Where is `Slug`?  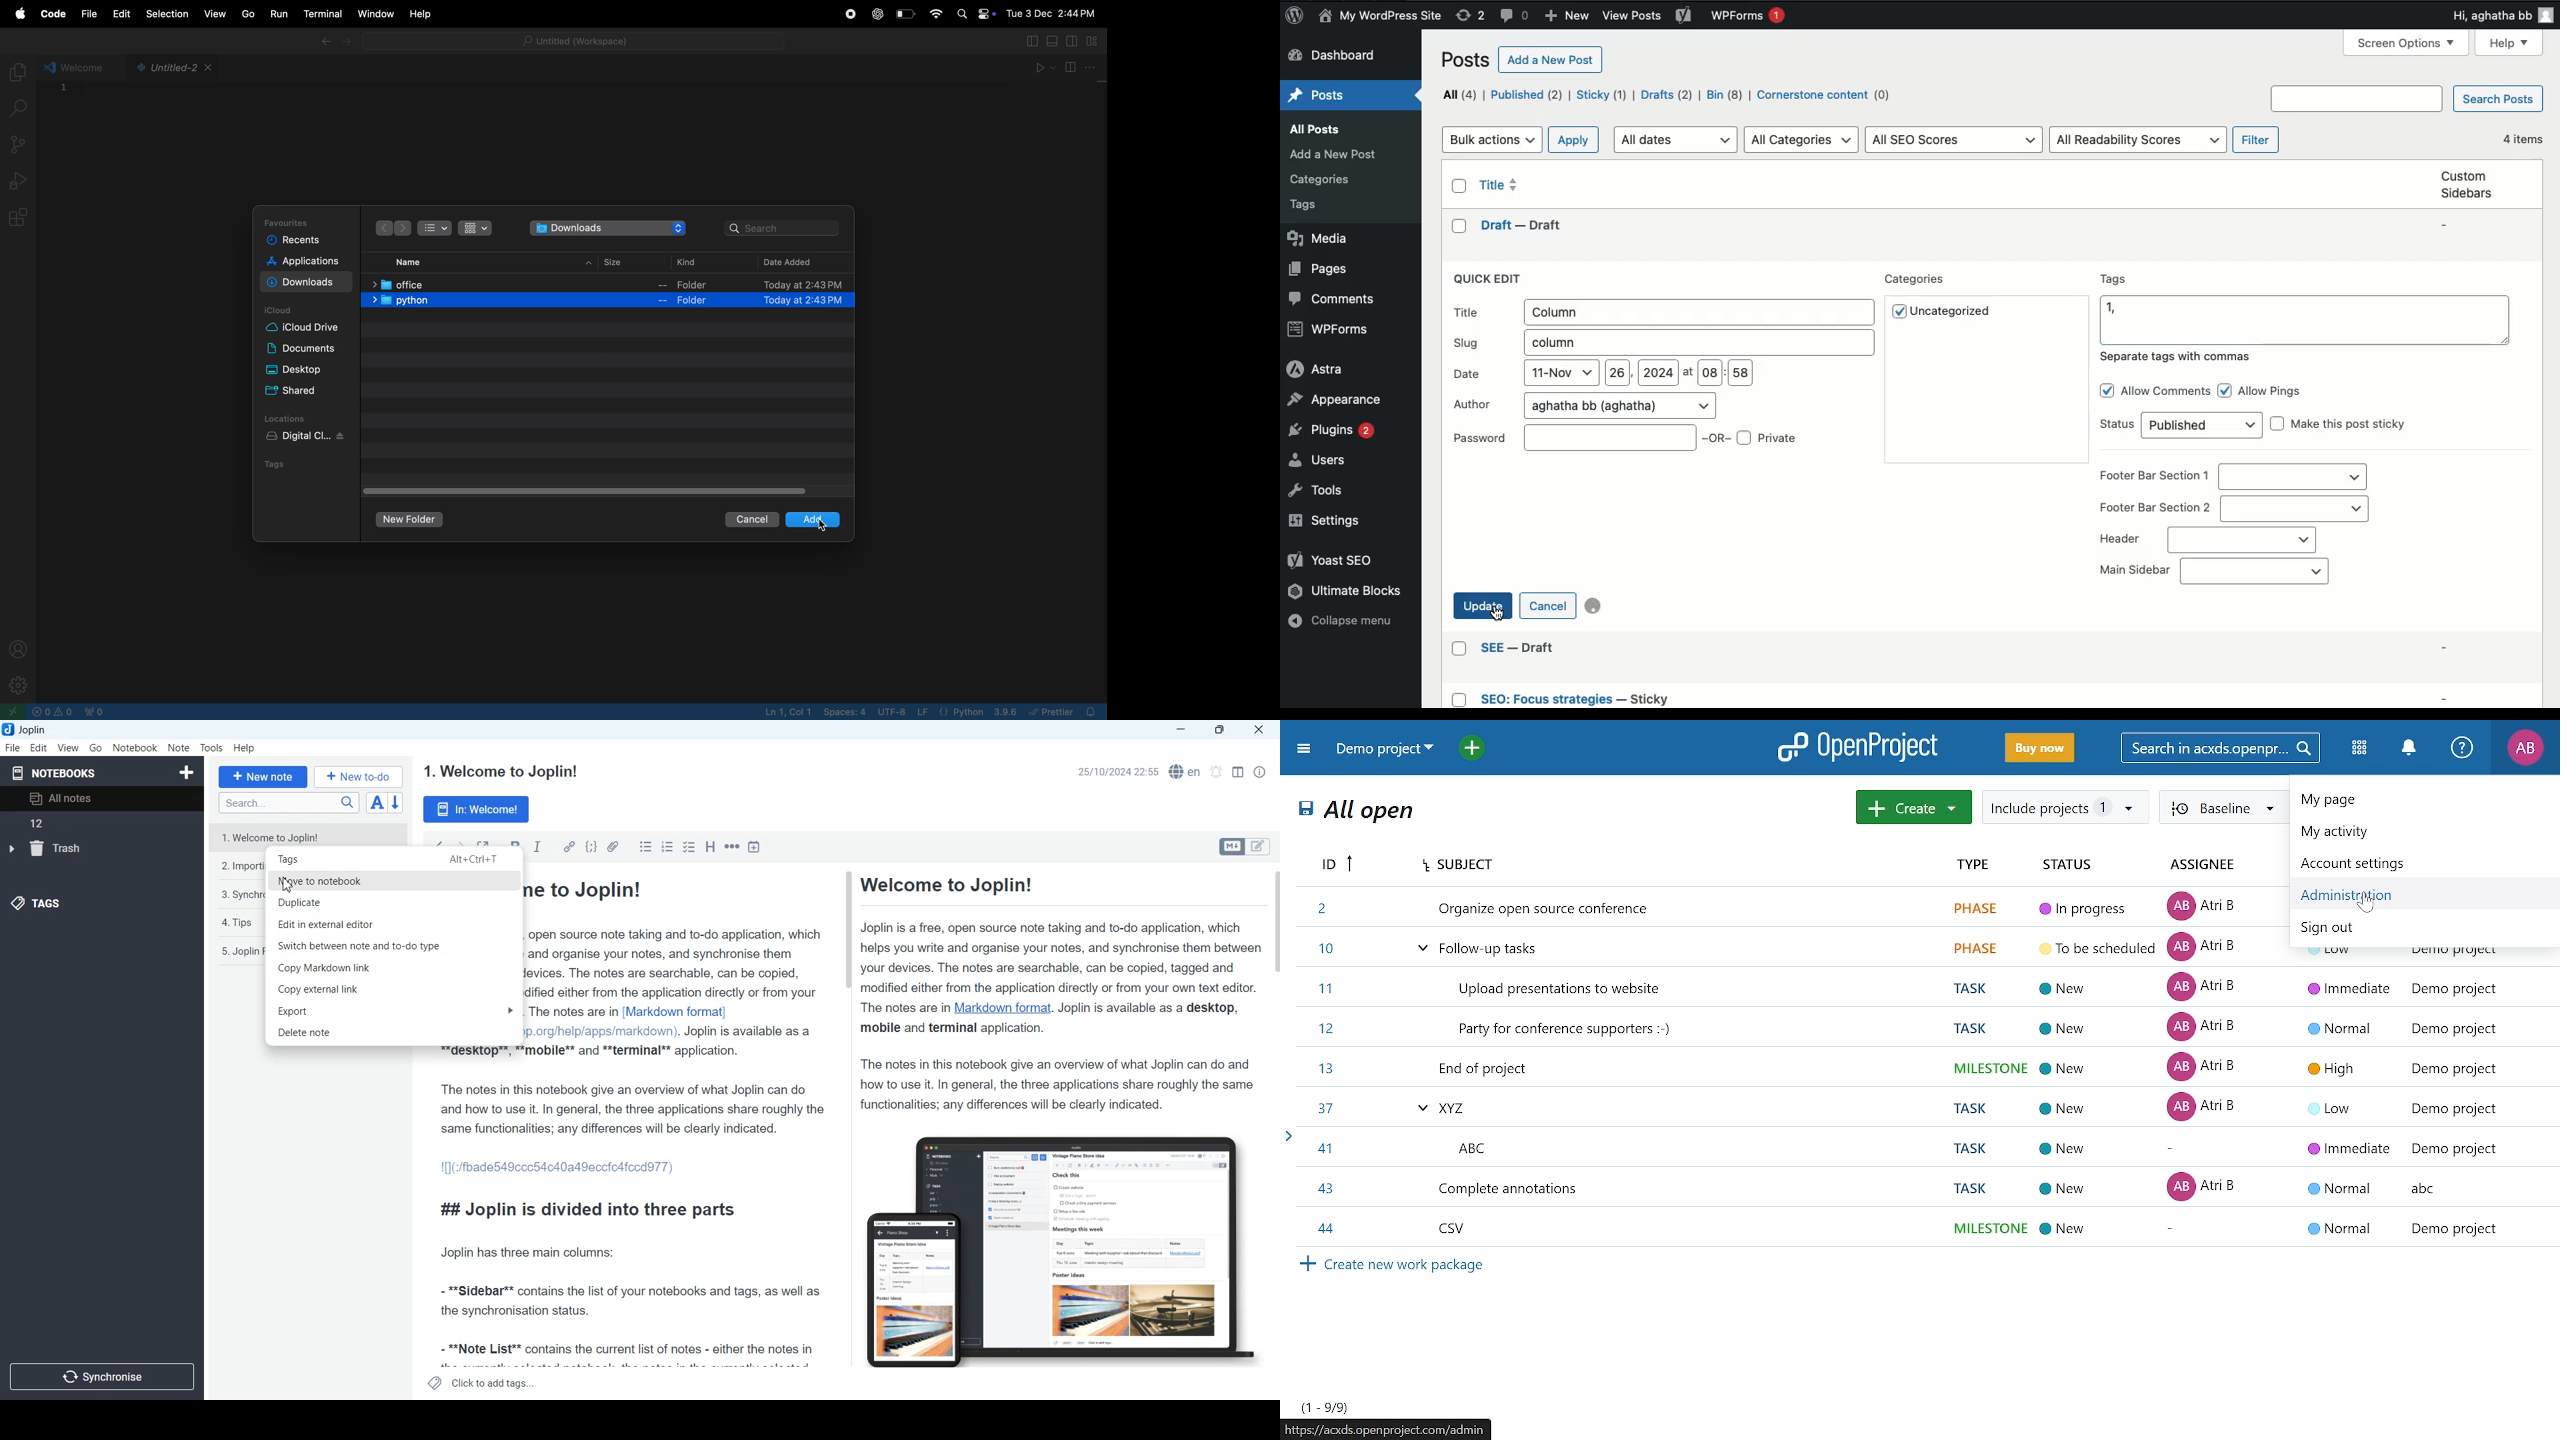 Slug is located at coordinates (1662, 342).